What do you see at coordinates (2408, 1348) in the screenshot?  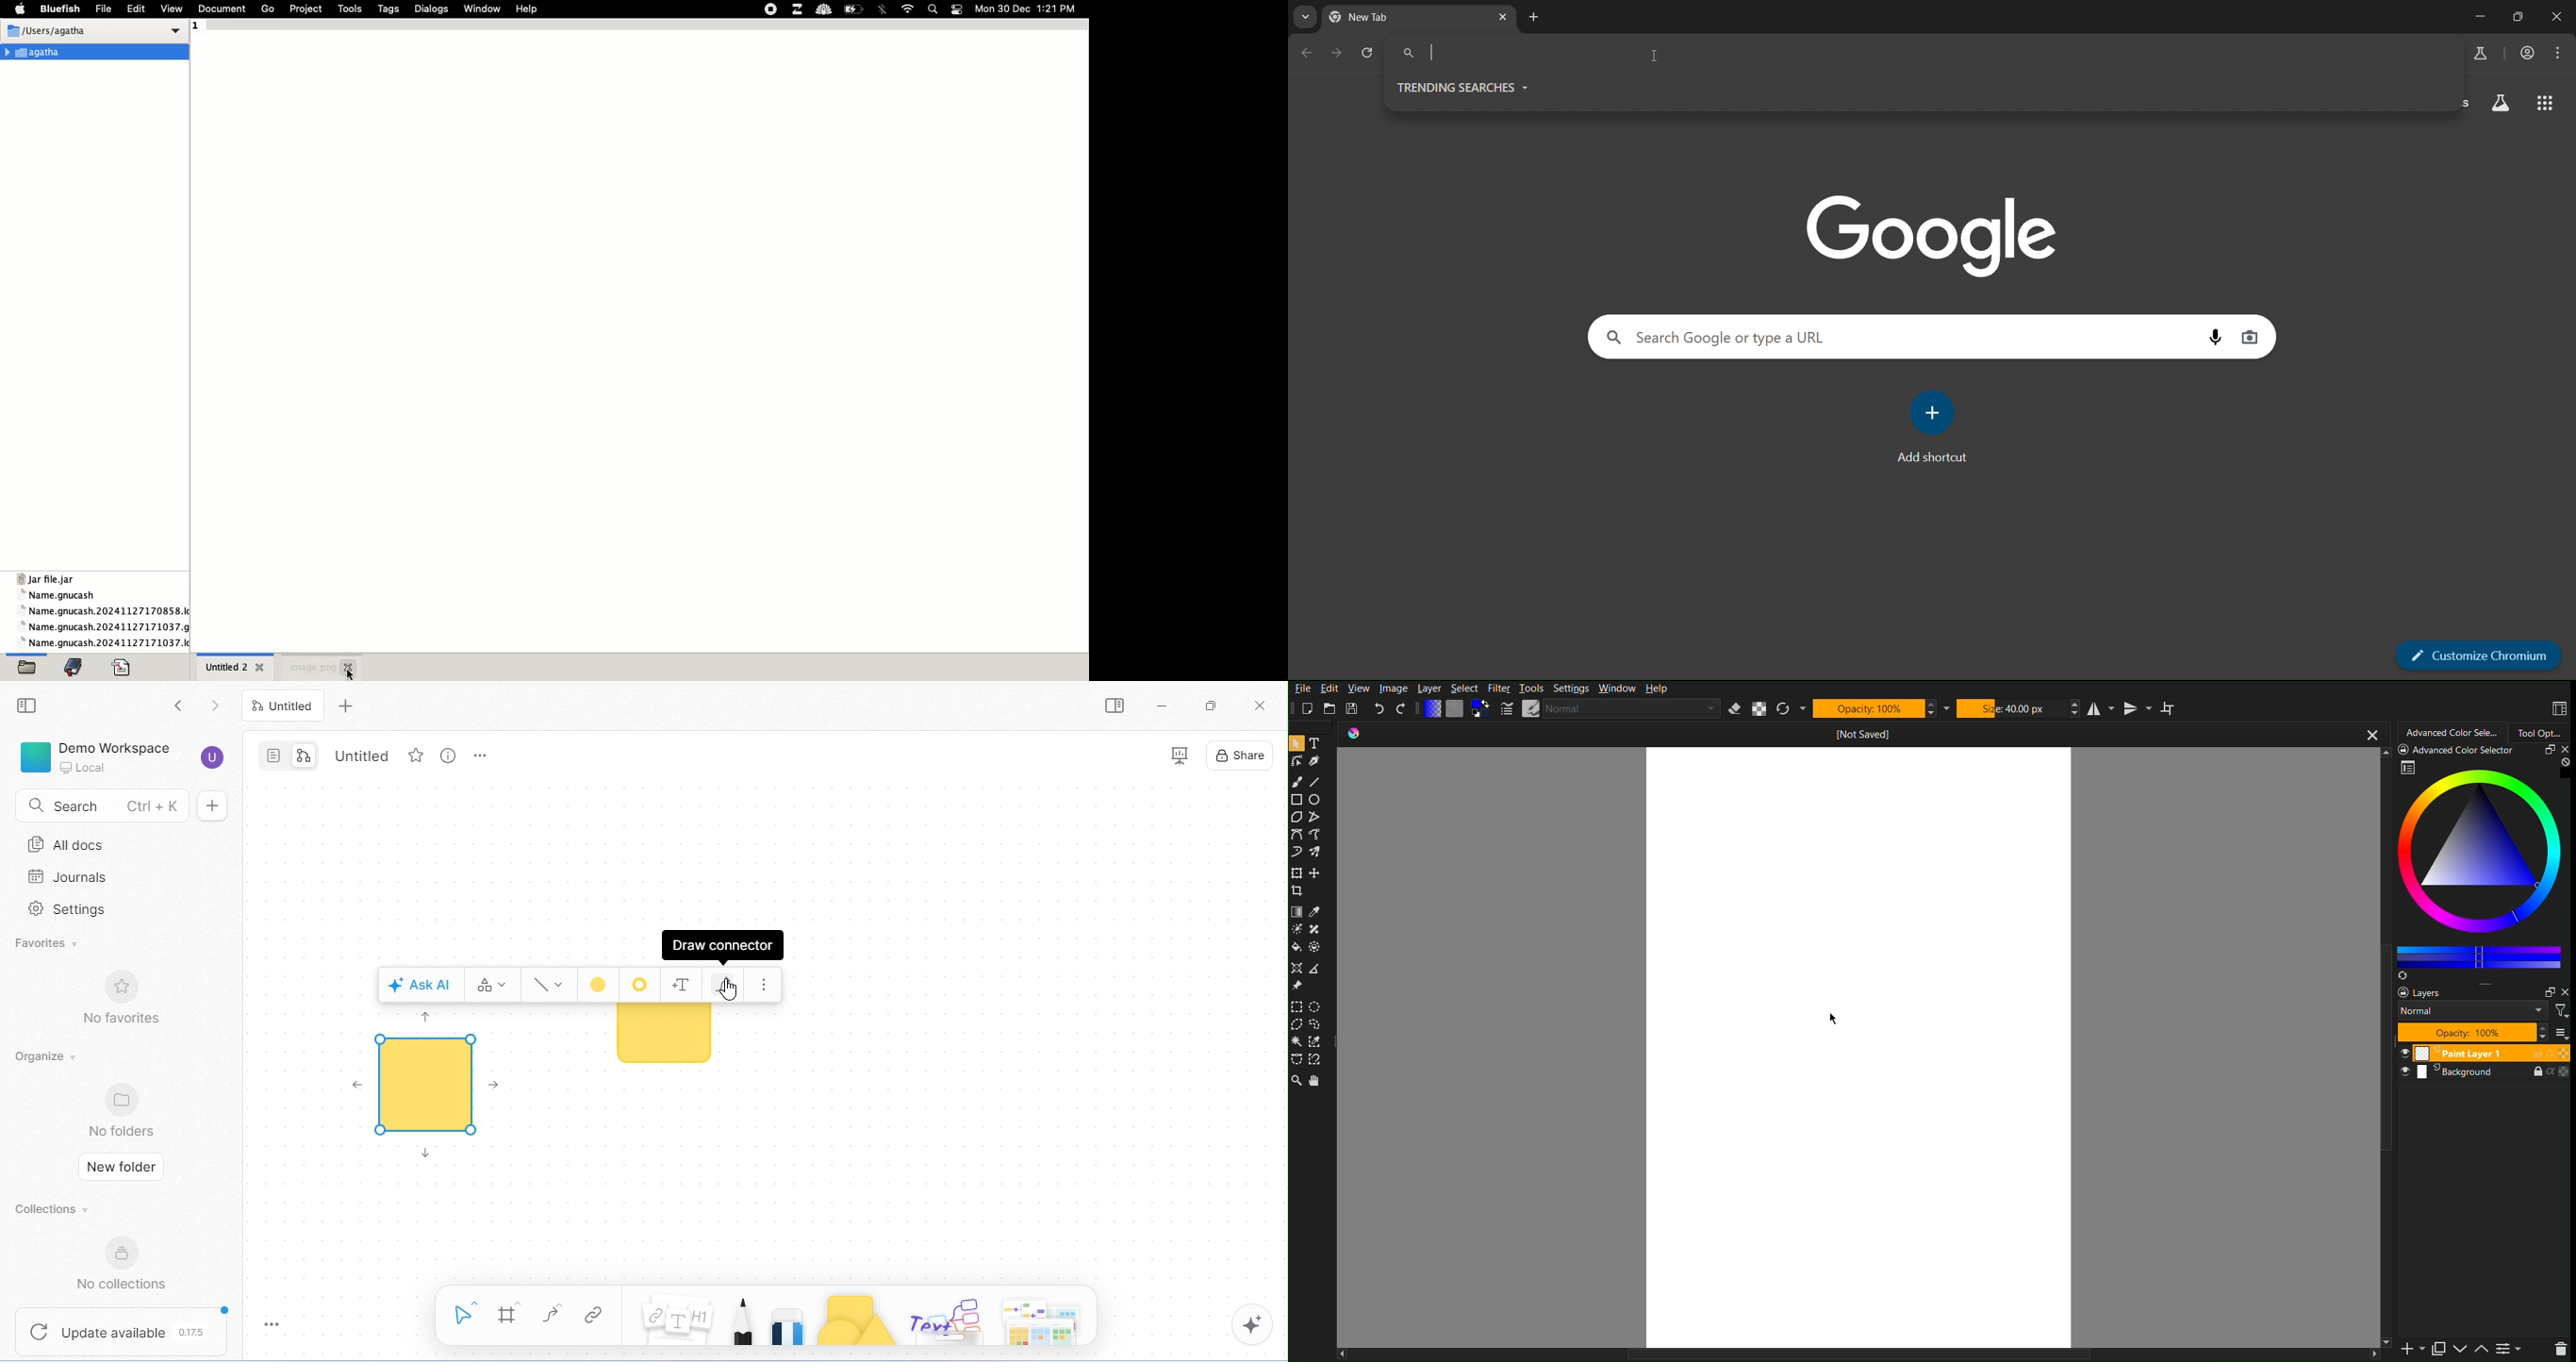 I see `New Layer` at bounding box center [2408, 1348].